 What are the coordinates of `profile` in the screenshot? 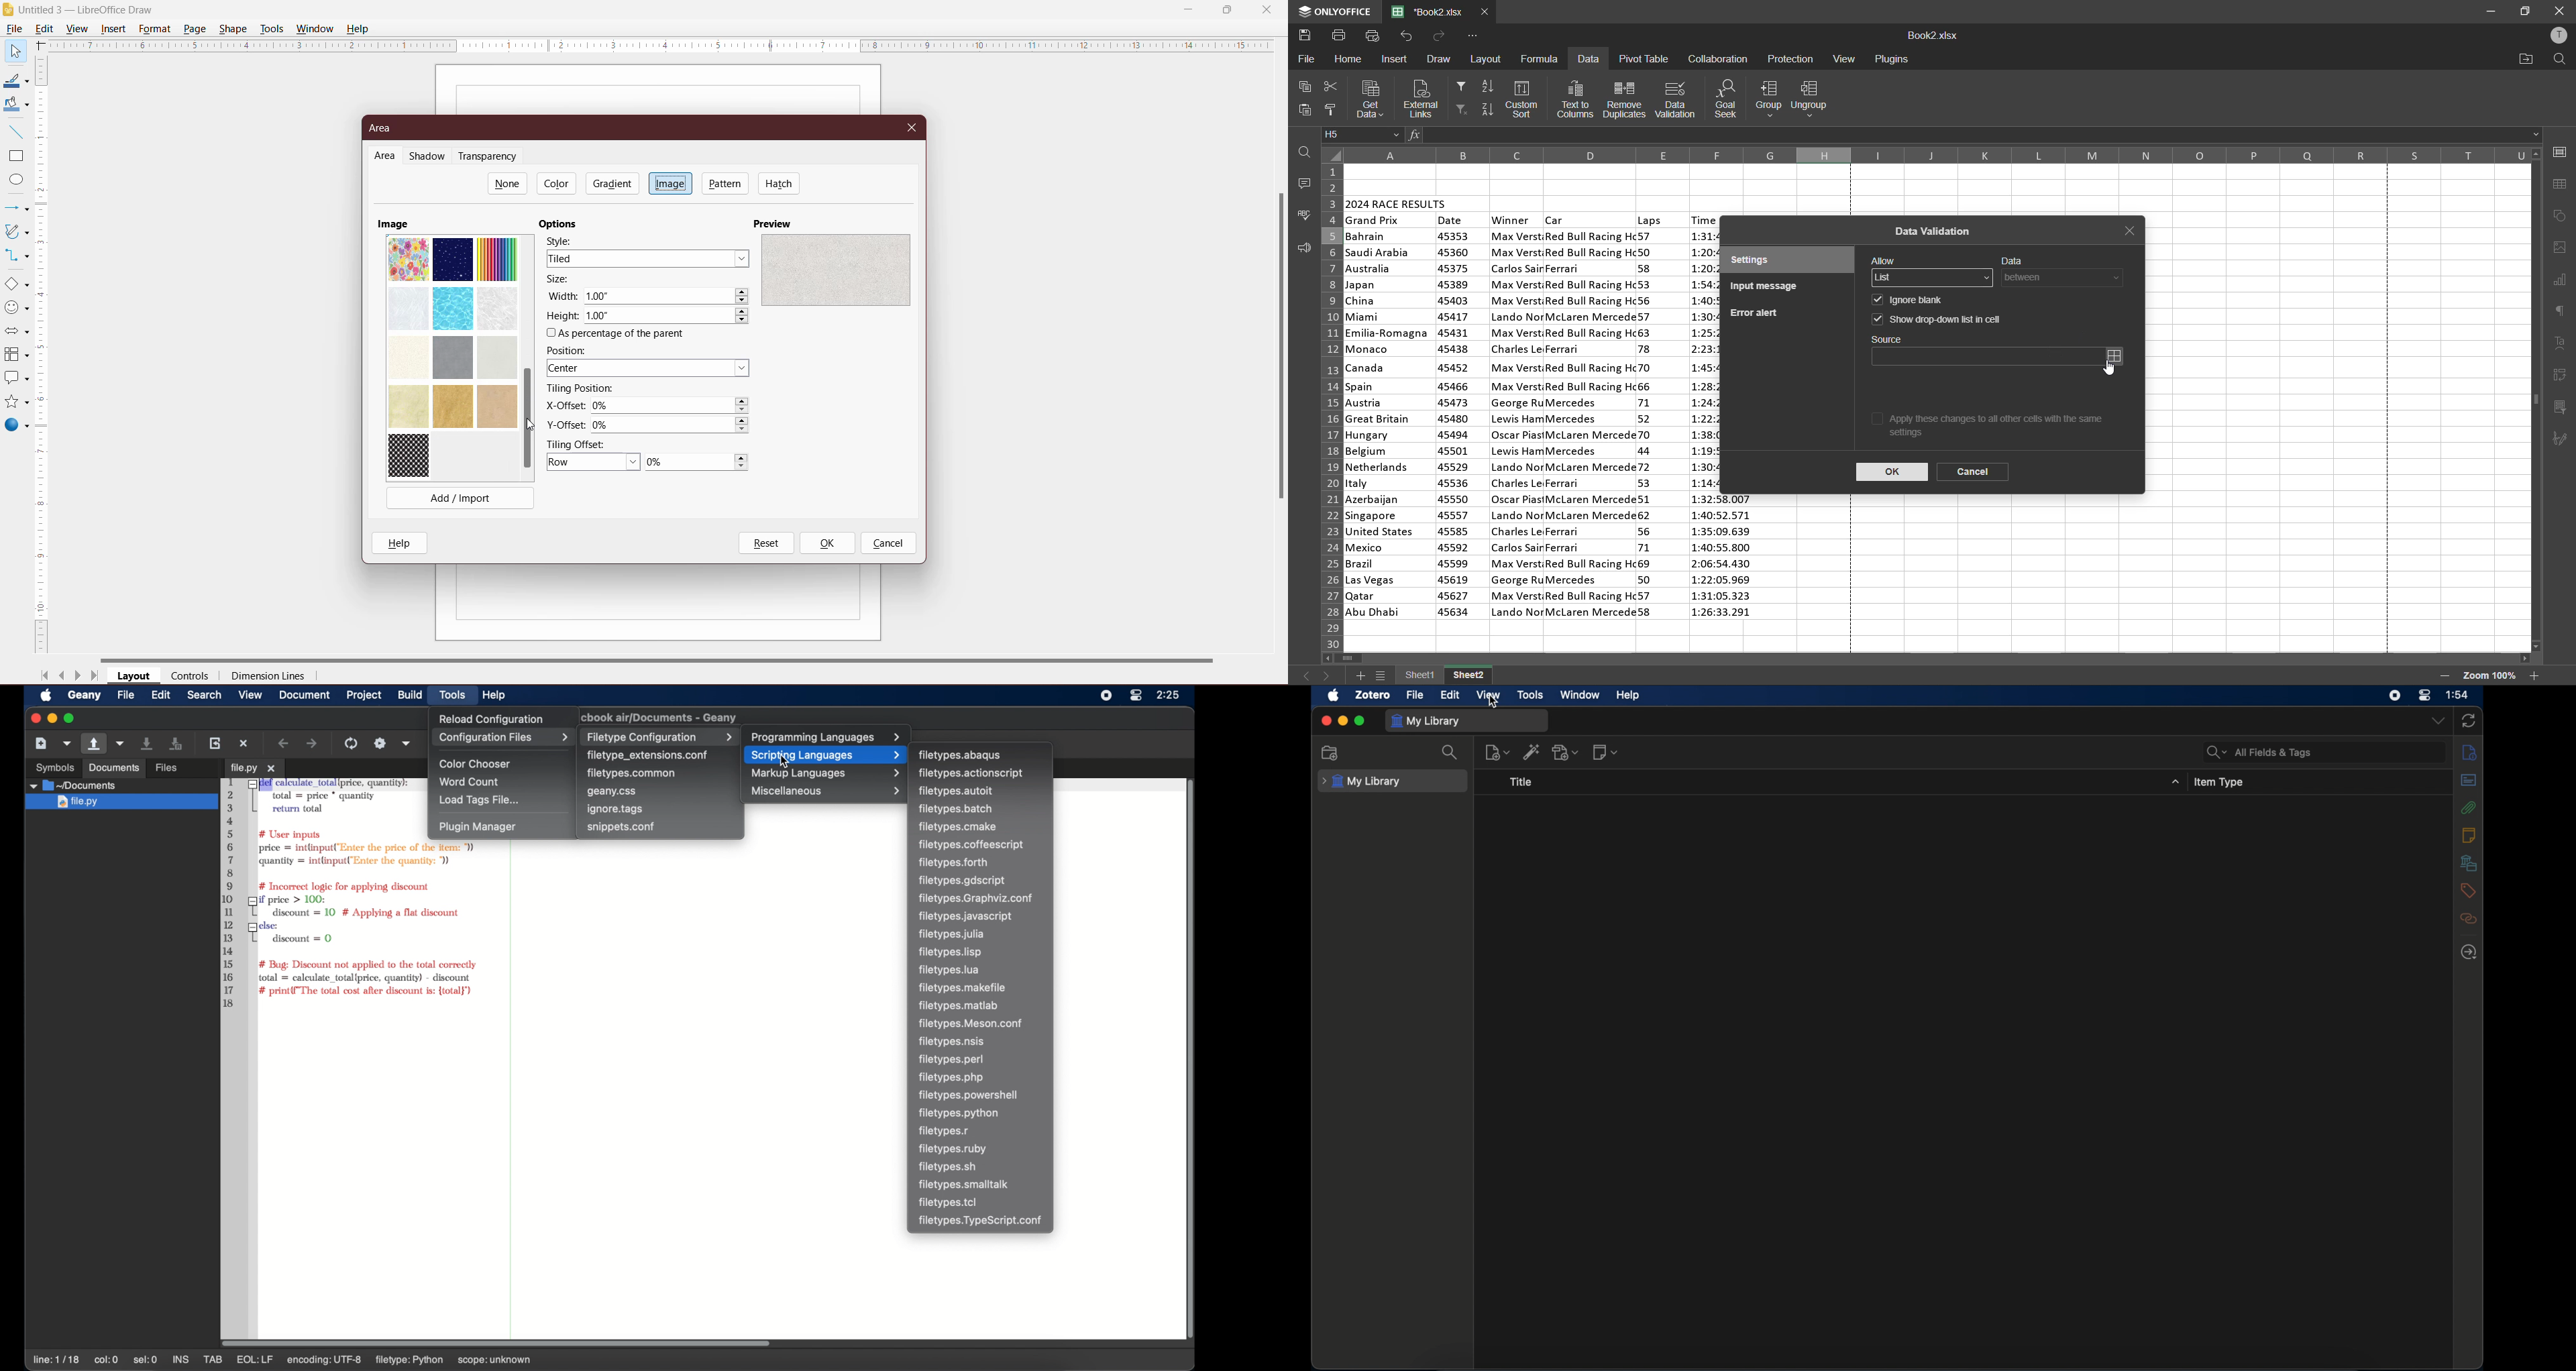 It's located at (2558, 38).